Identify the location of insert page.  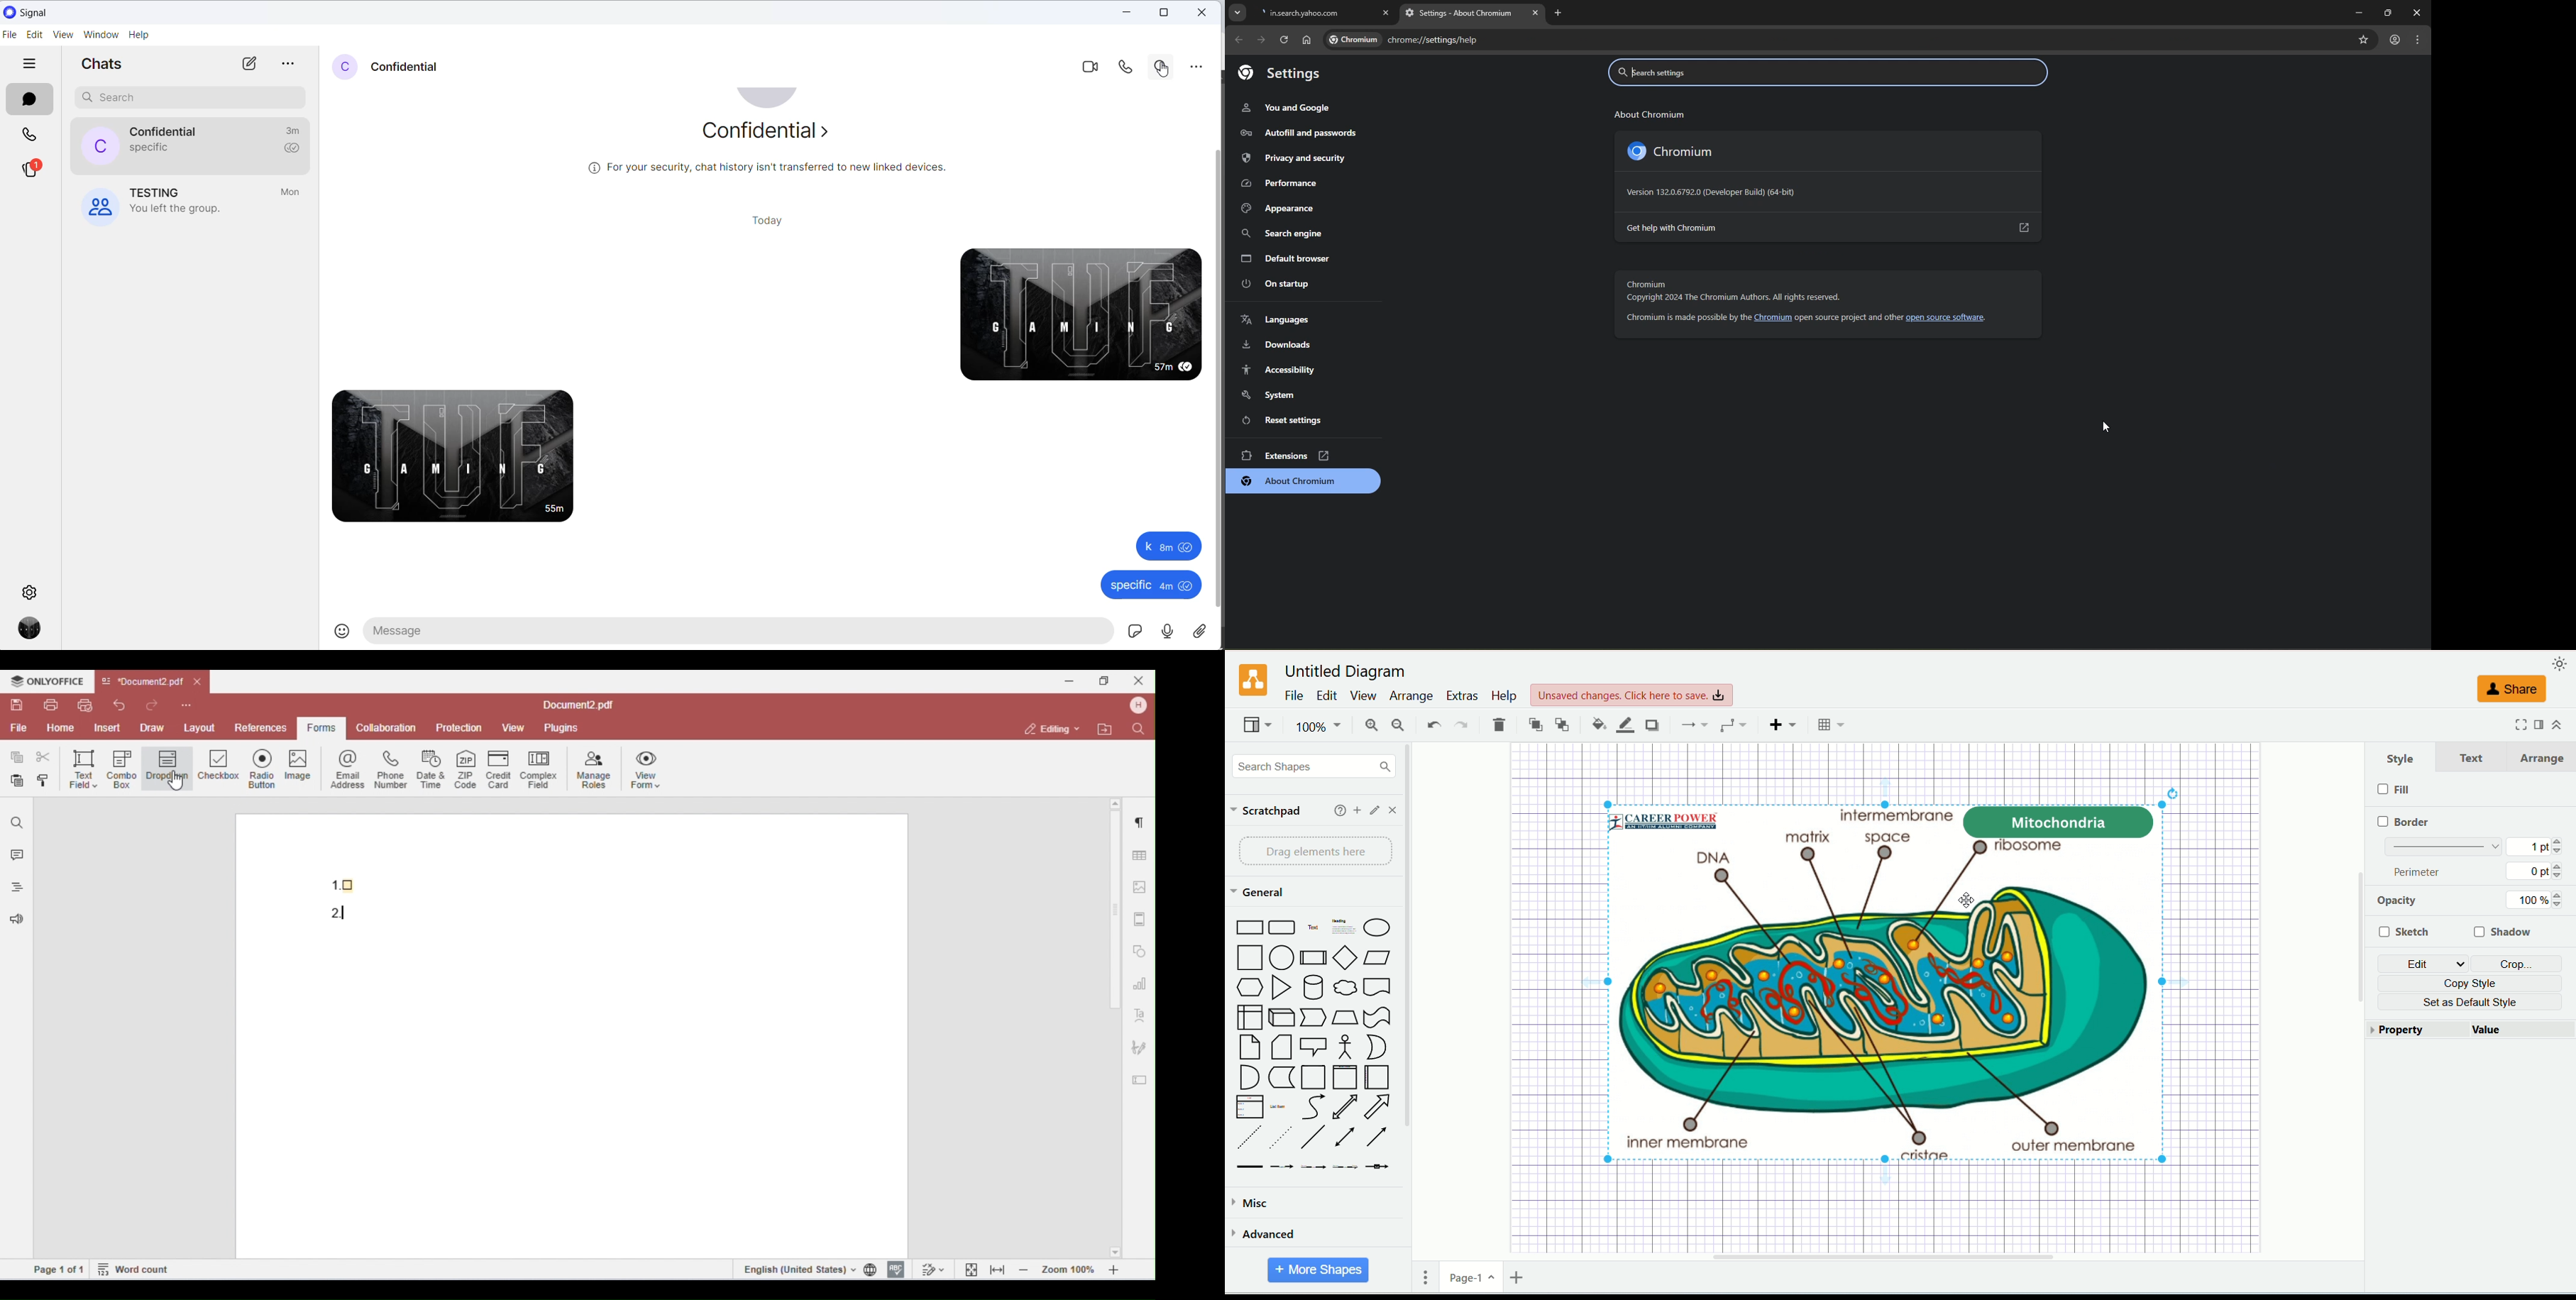
(1517, 1277).